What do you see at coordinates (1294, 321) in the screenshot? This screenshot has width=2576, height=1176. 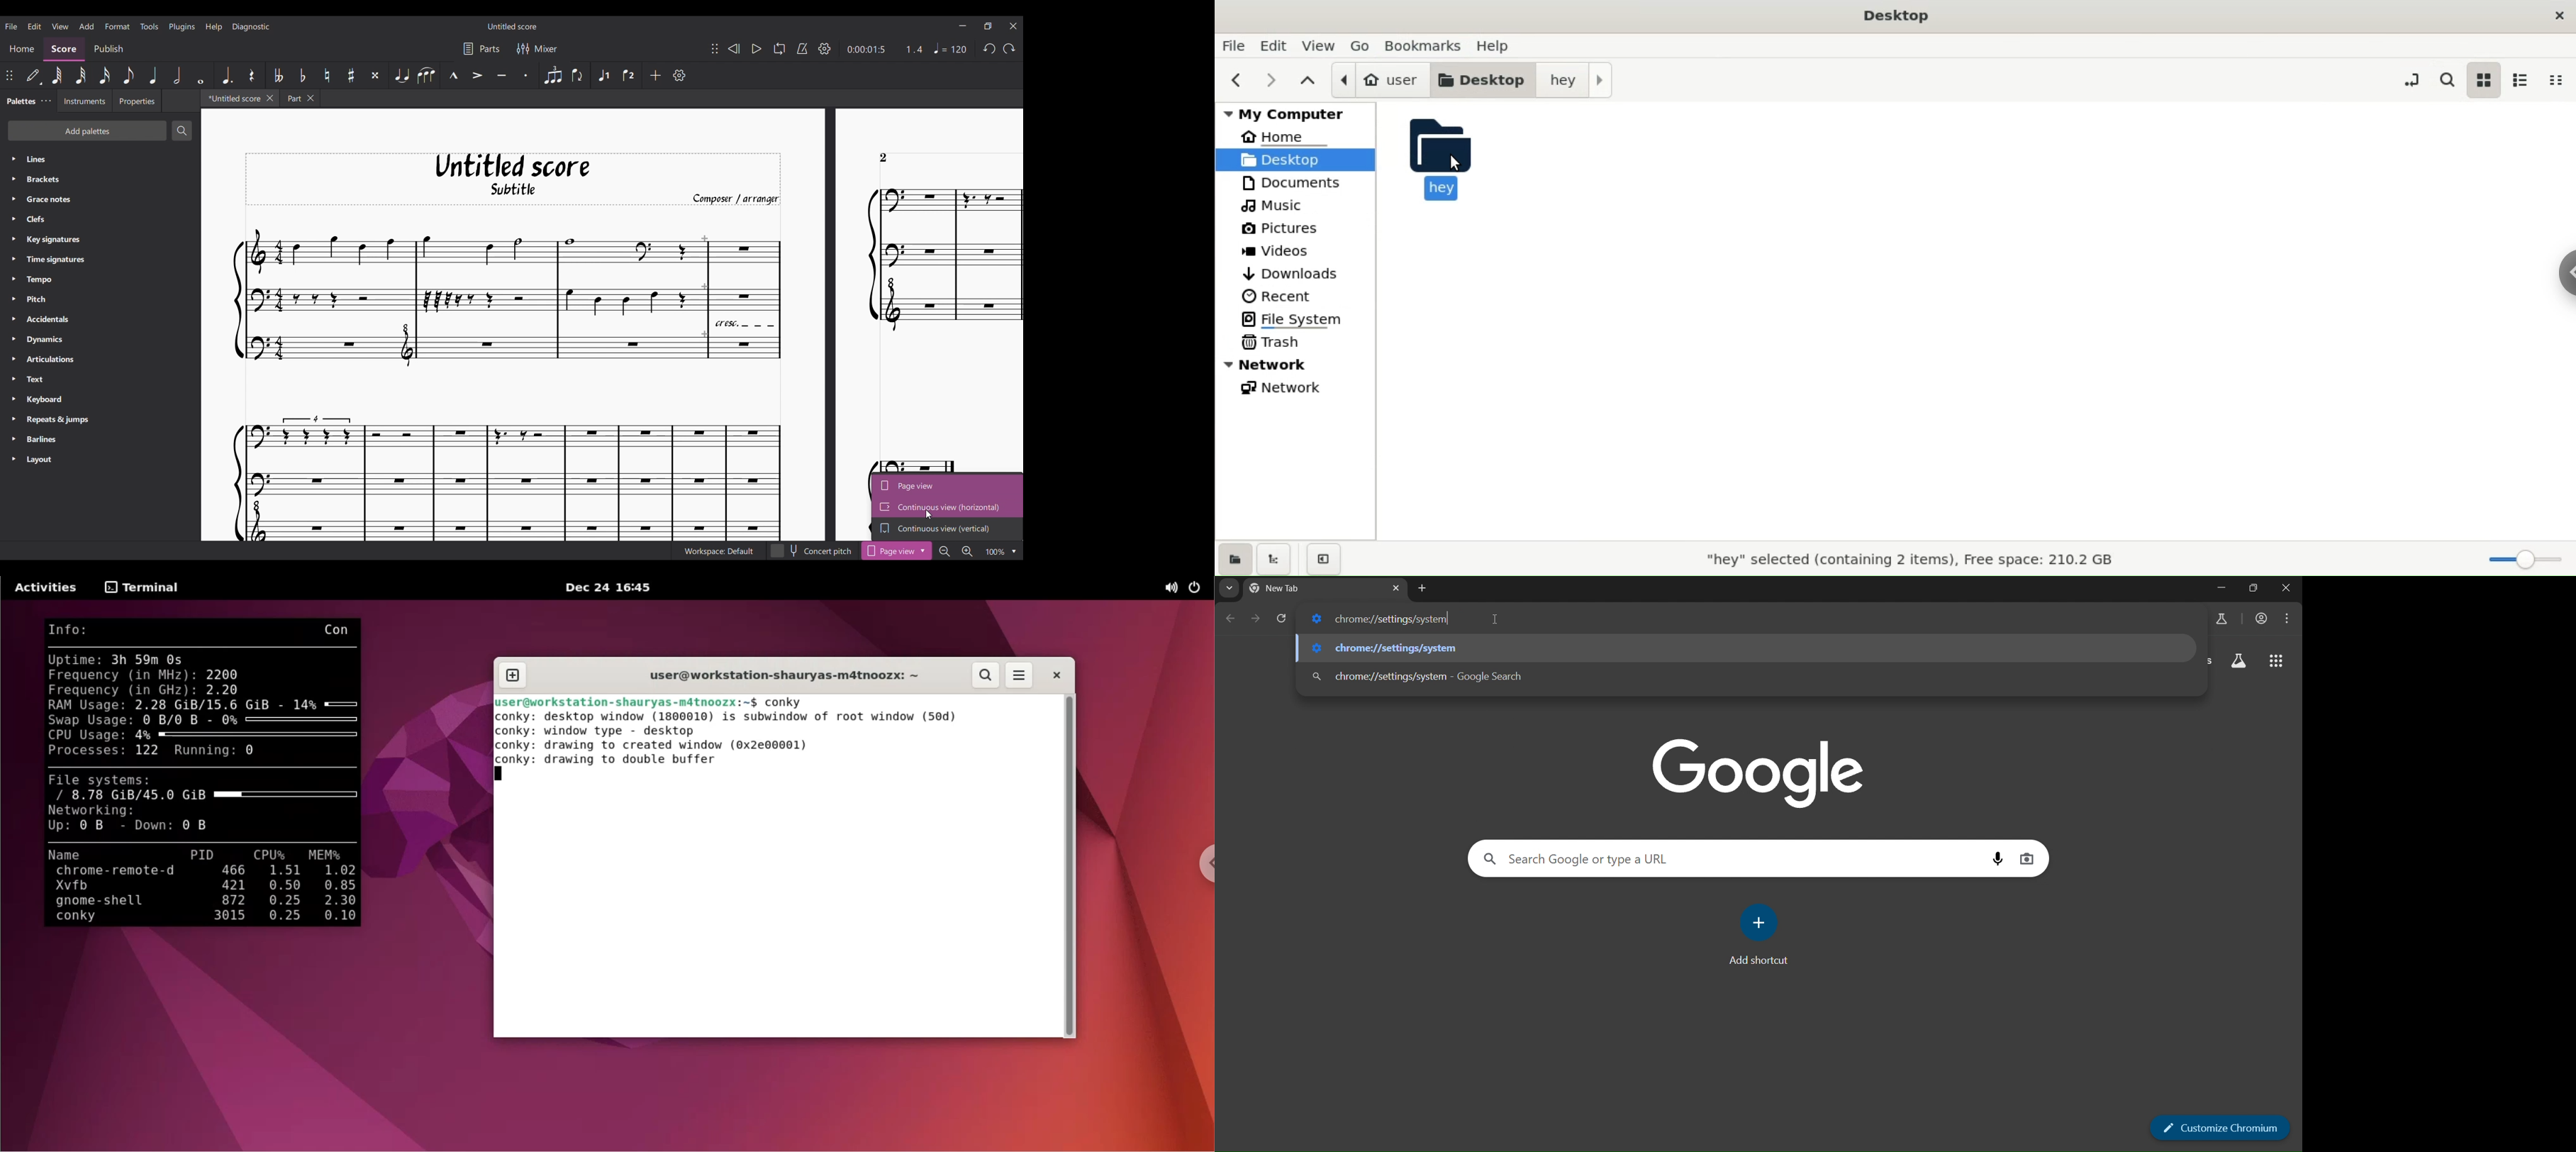 I see `file system` at bounding box center [1294, 321].